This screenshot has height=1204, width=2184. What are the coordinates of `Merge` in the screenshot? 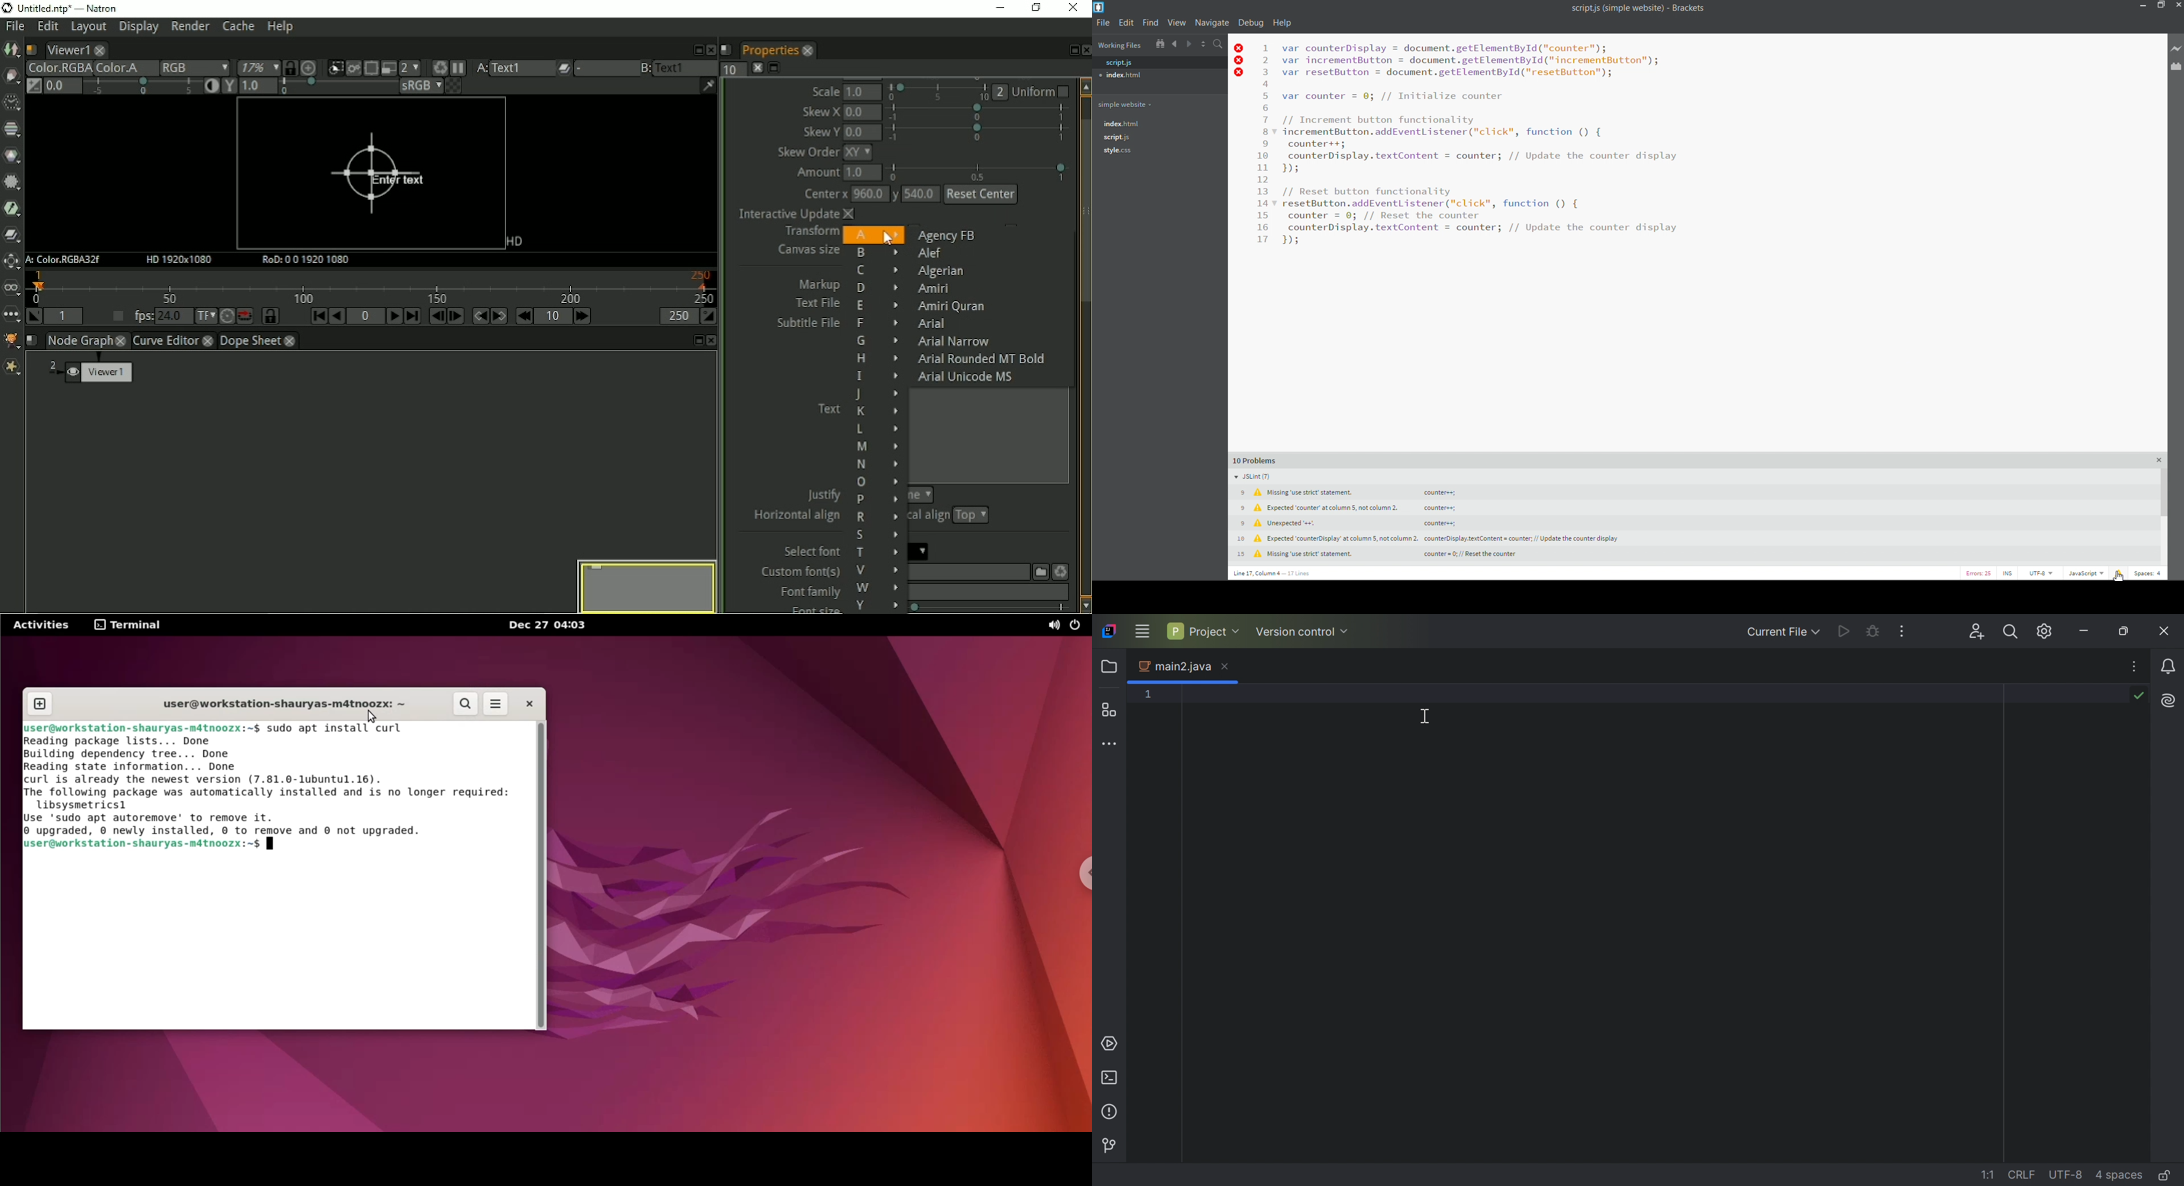 It's located at (13, 234).